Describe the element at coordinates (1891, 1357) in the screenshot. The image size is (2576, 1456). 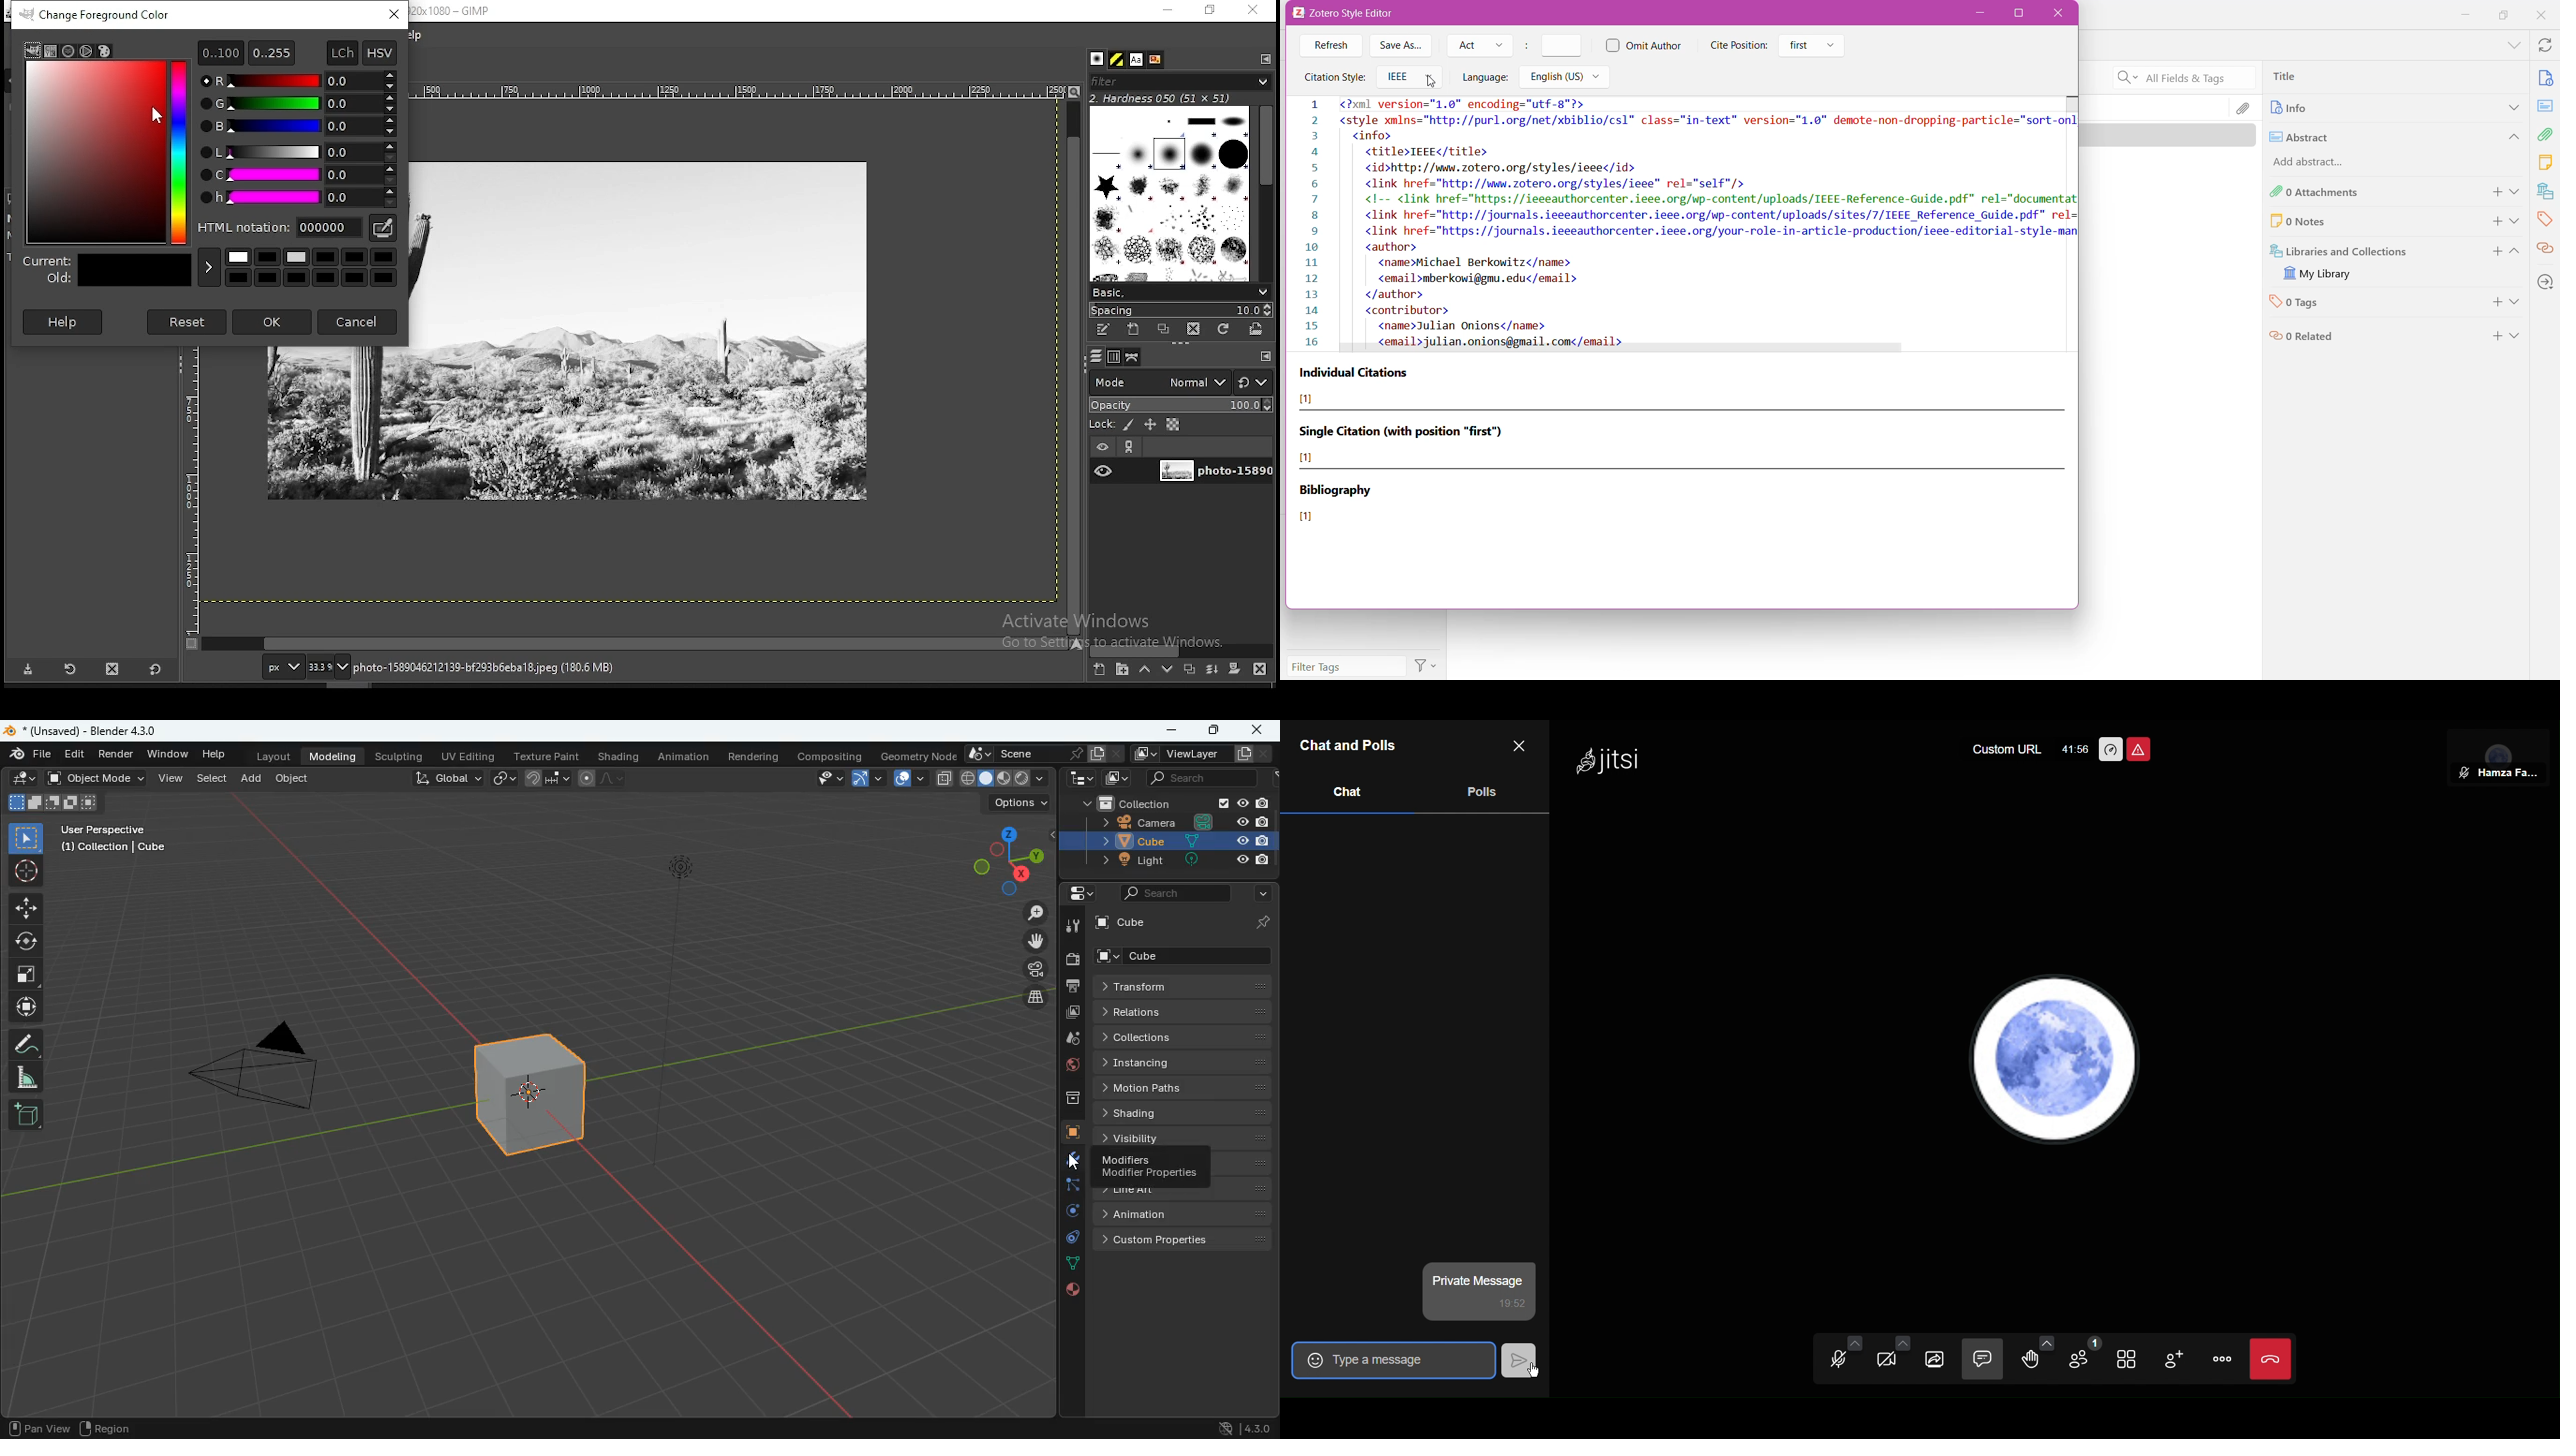
I see `Video` at that location.